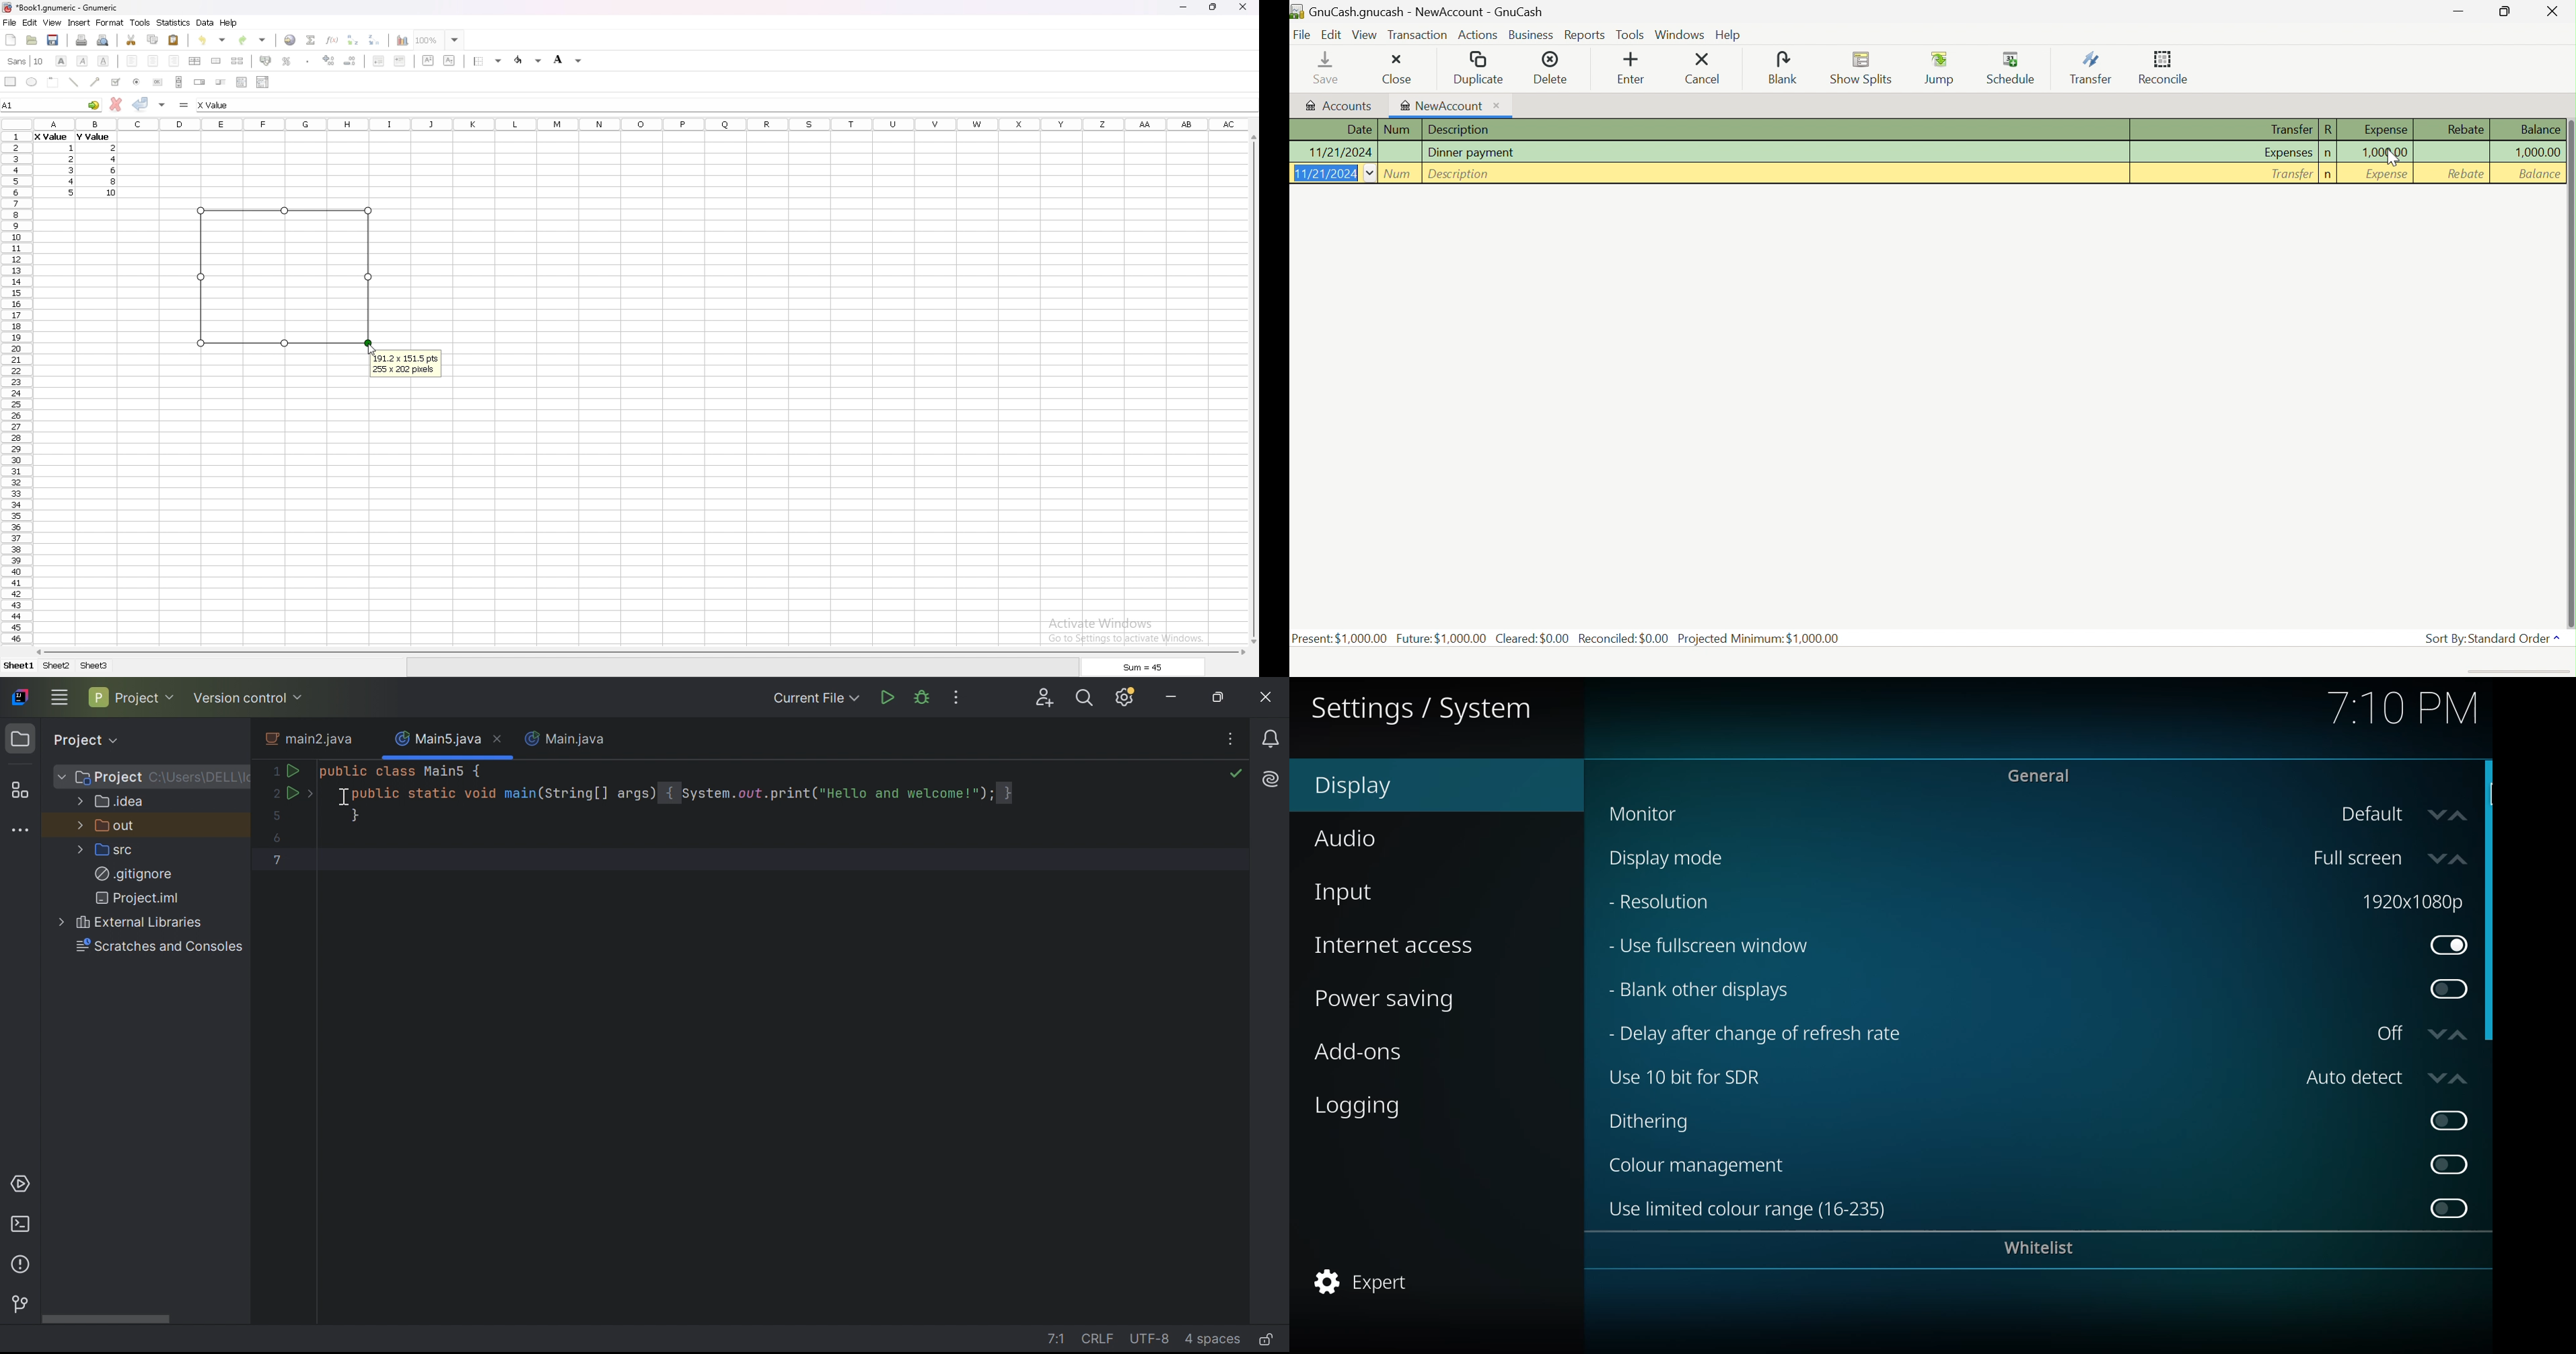 The width and height of the screenshot is (2576, 1372). What do you see at coordinates (139, 923) in the screenshot?
I see `External Libraries` at bounding box center [139, 923].